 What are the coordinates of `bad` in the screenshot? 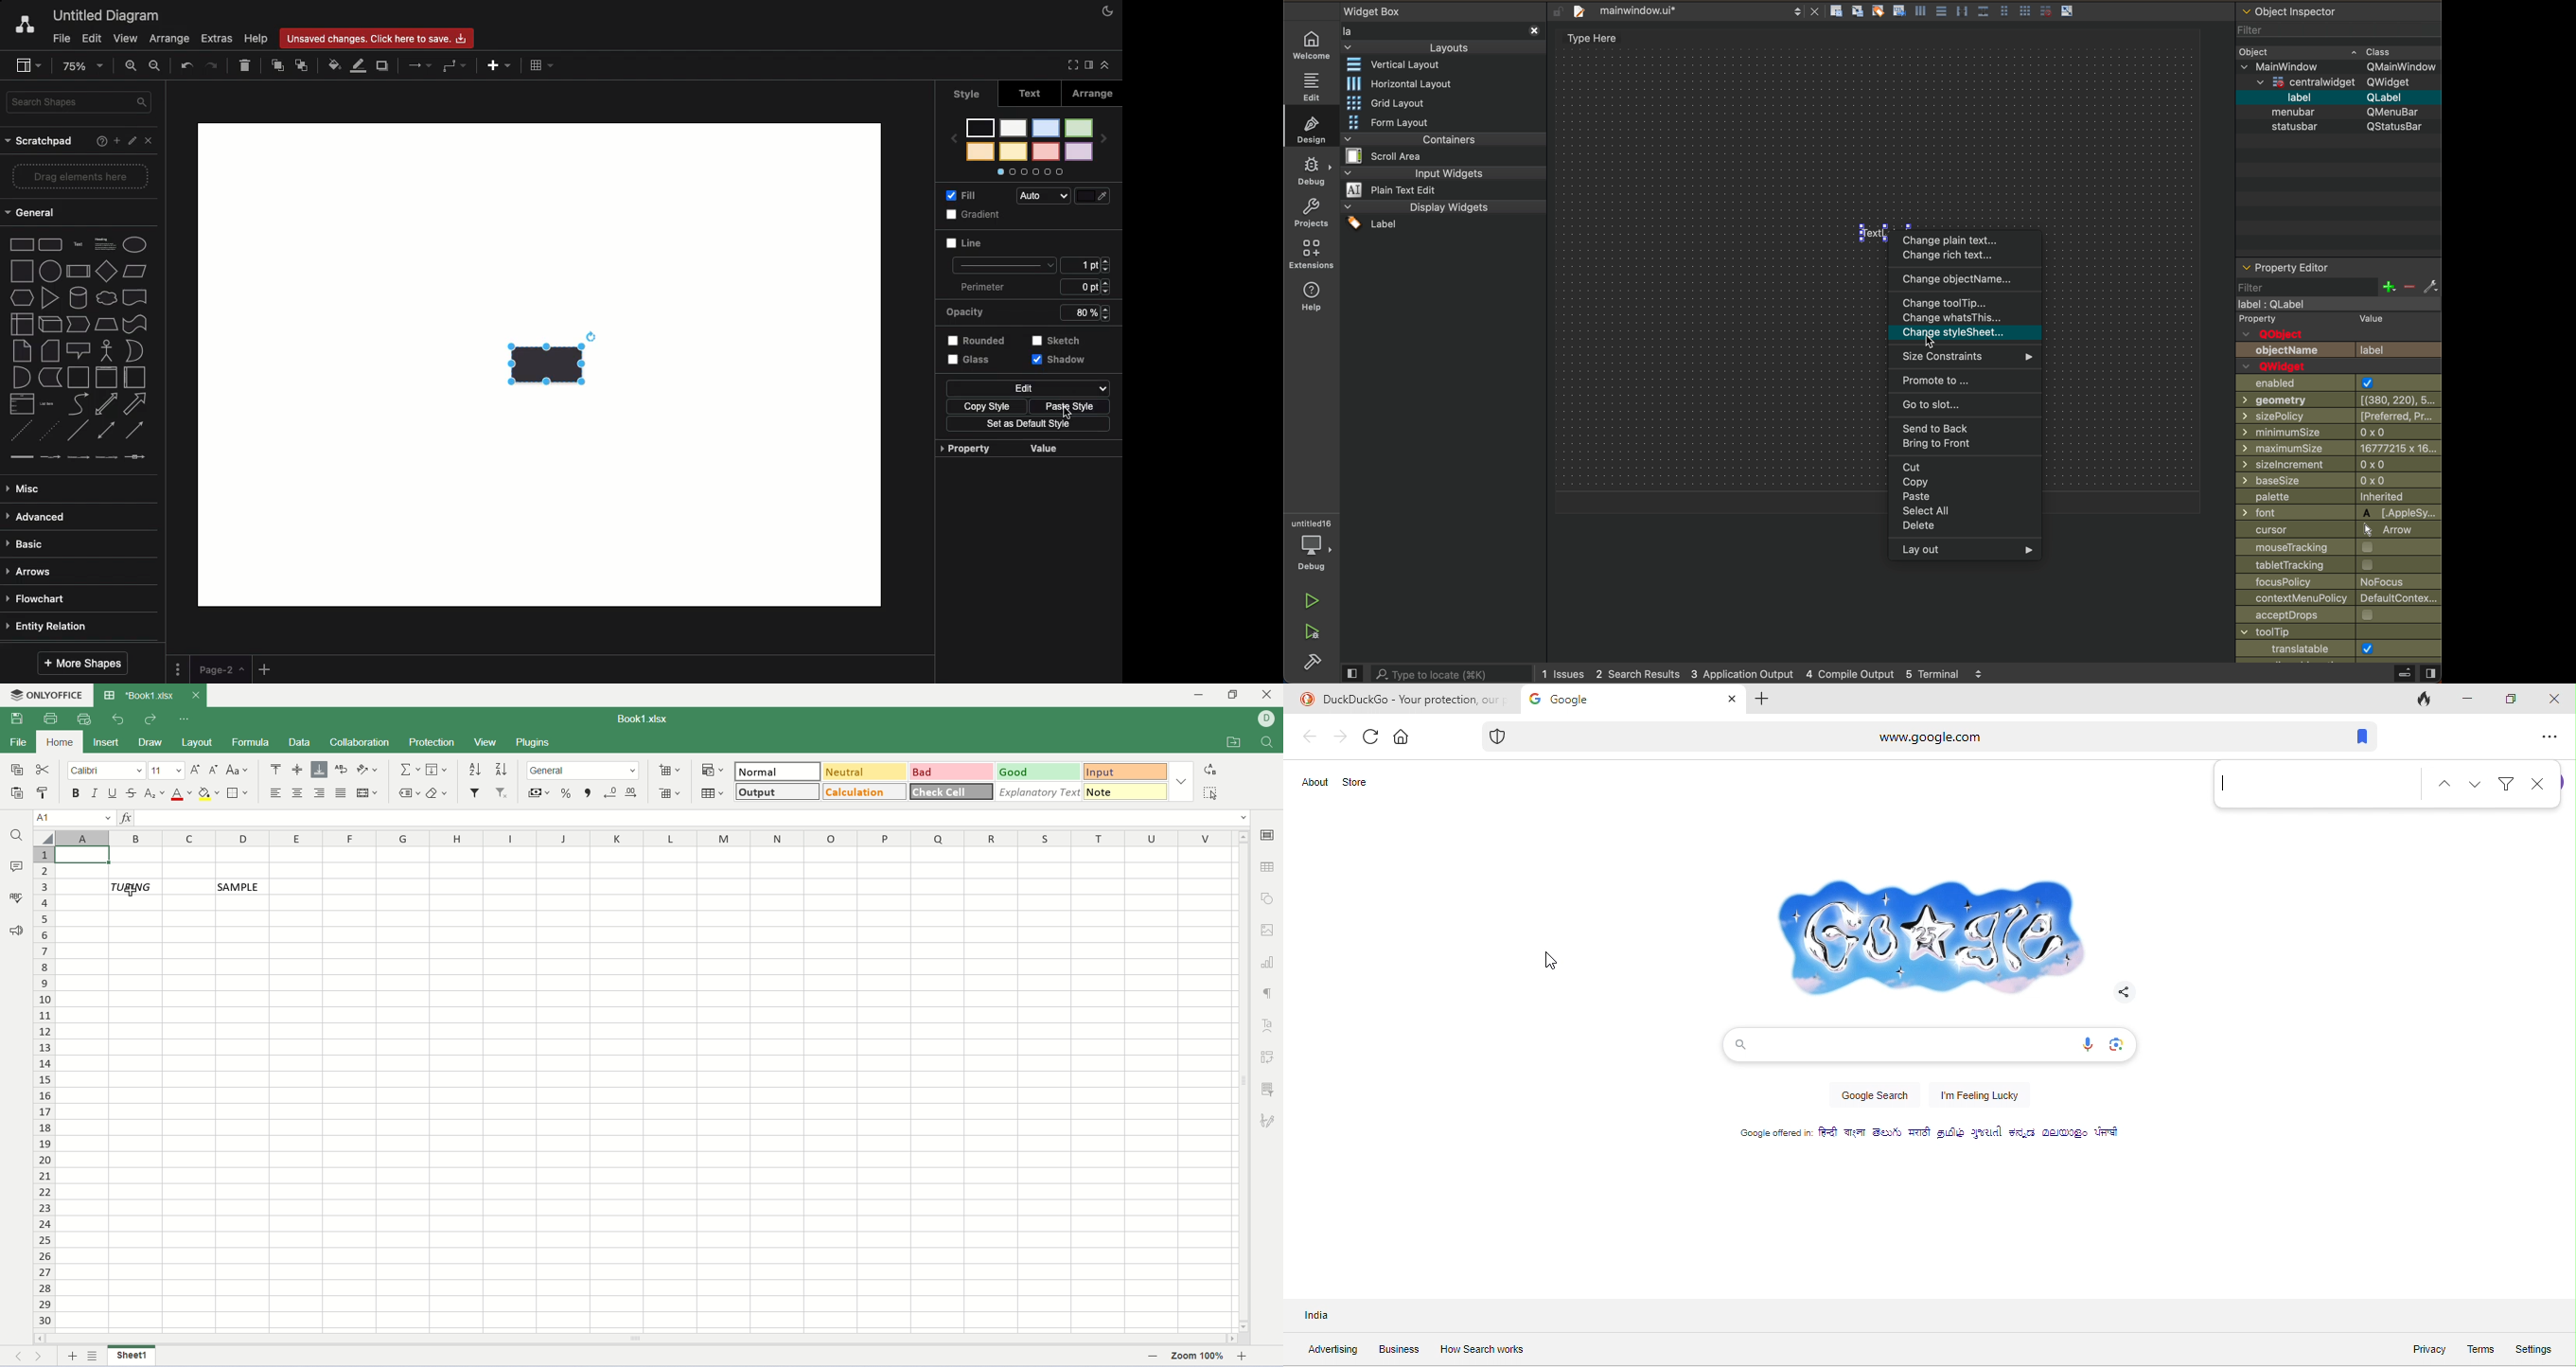 It's located at (952, 772).